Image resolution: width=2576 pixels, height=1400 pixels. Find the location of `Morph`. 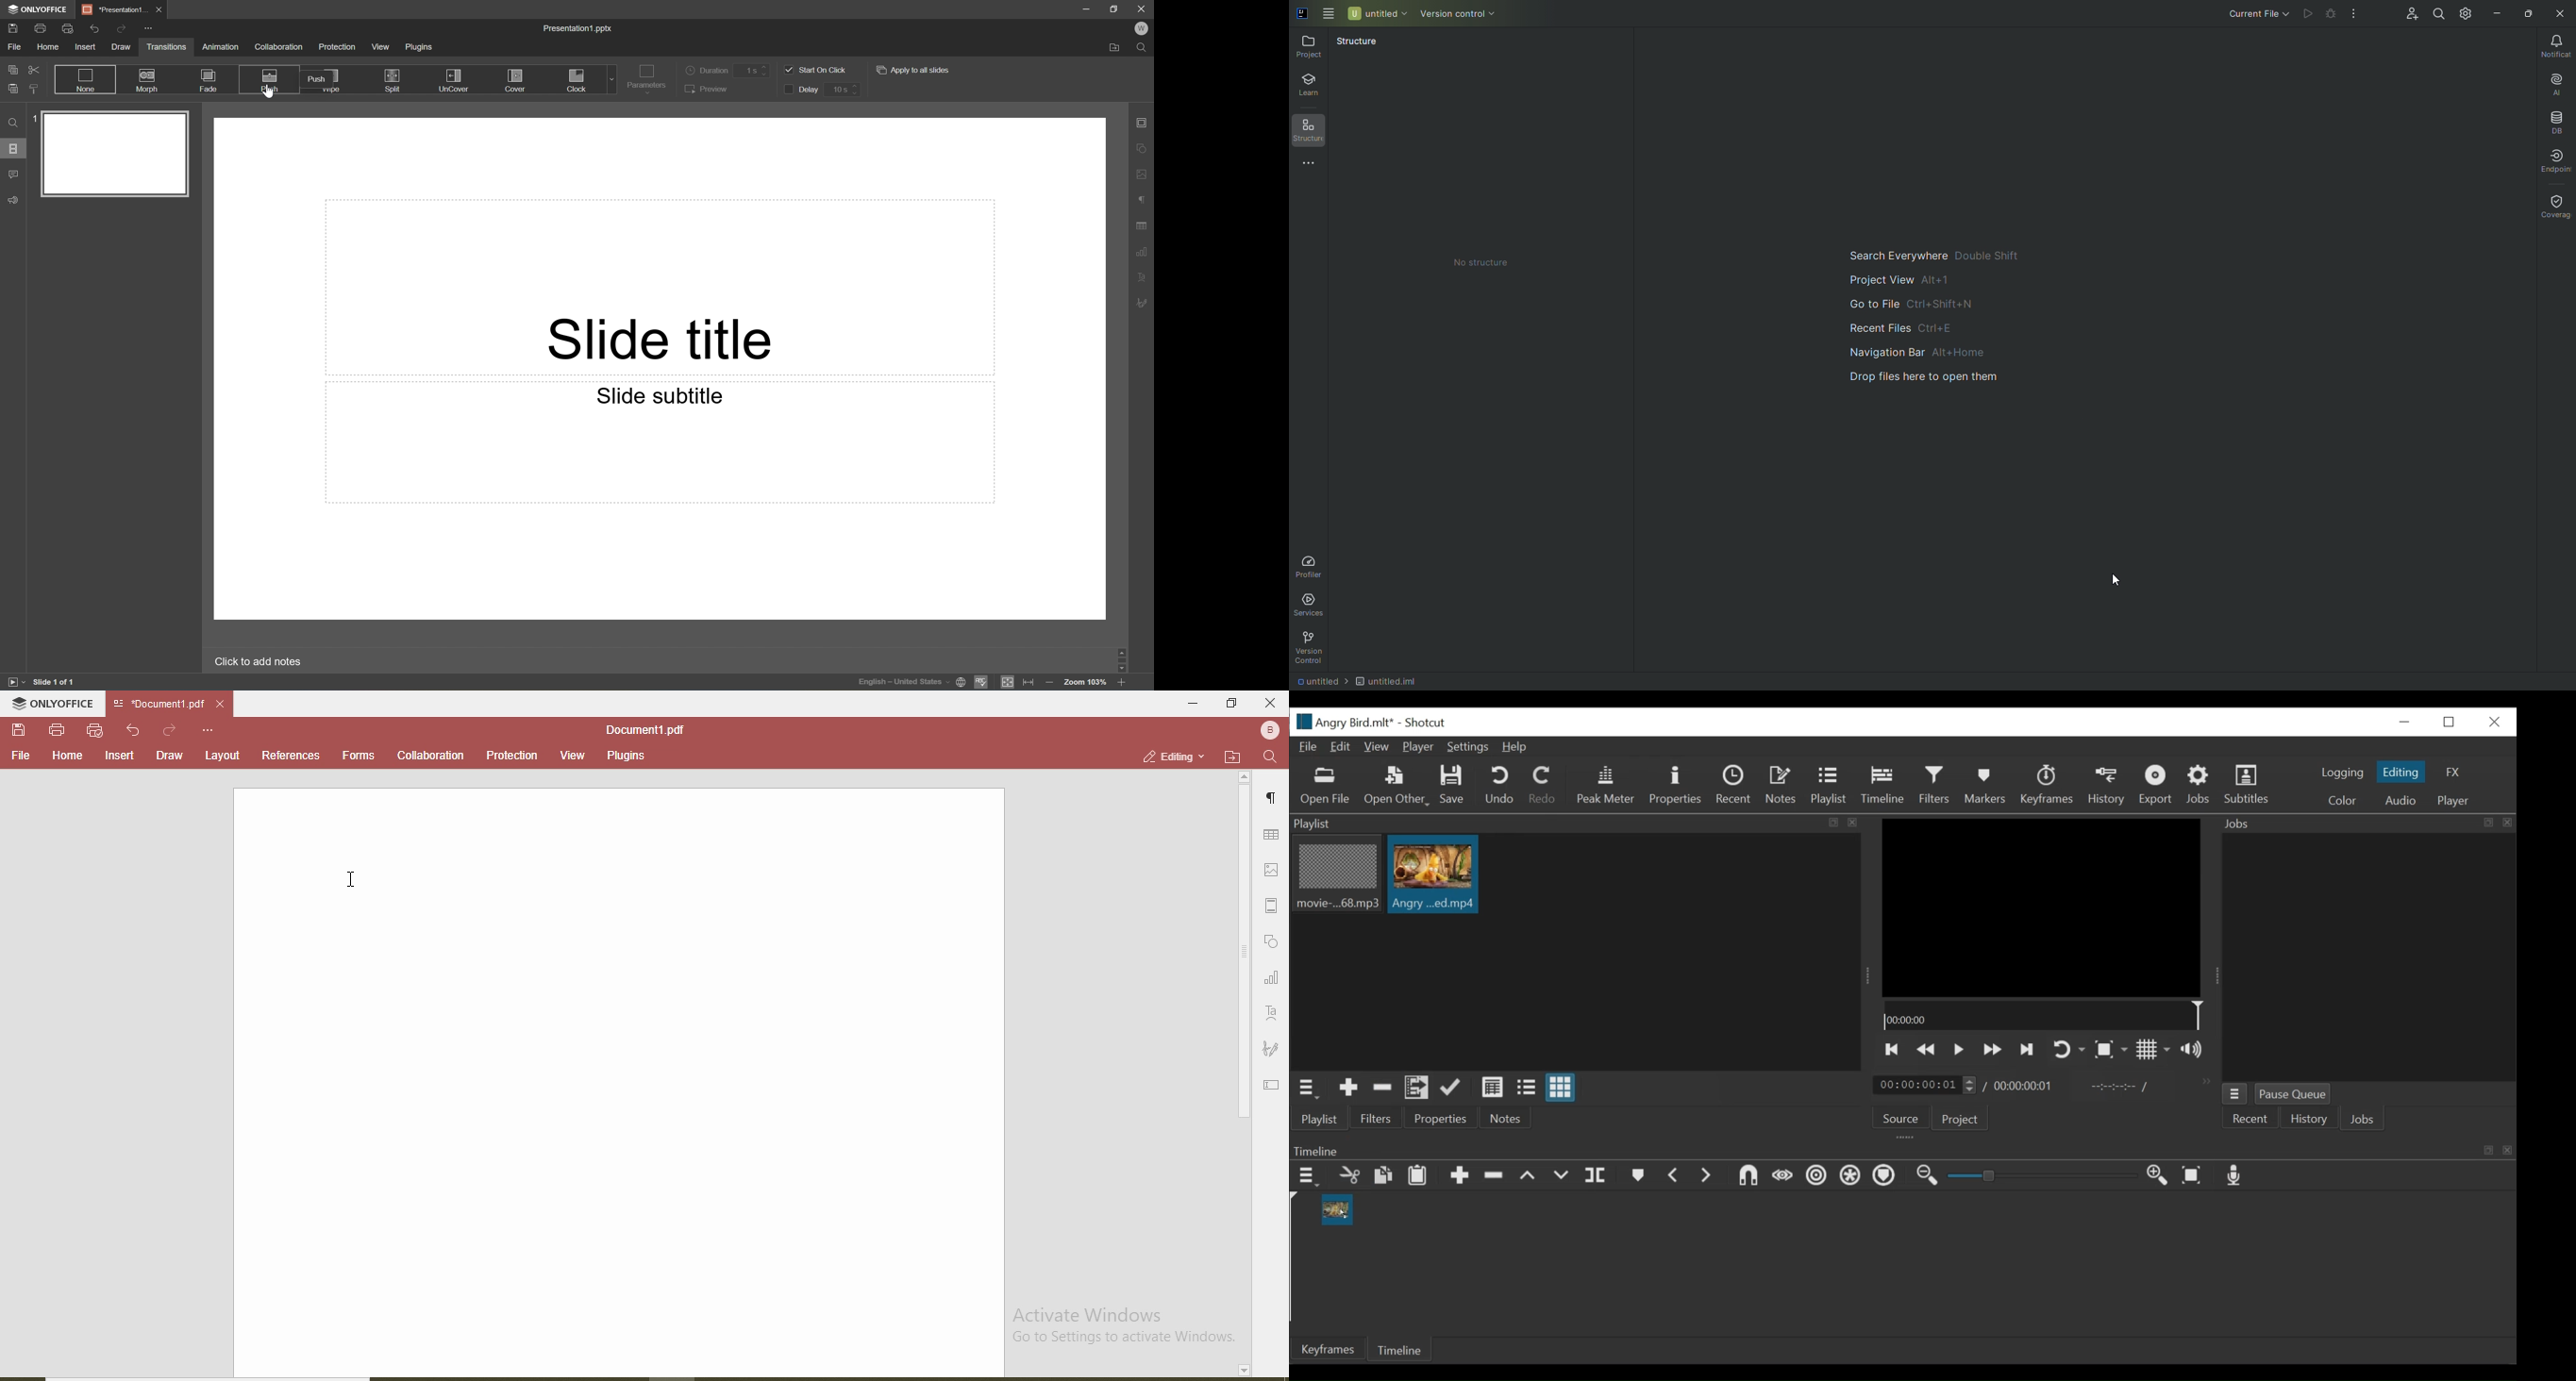

Morph is located at coordinates (147, 80).